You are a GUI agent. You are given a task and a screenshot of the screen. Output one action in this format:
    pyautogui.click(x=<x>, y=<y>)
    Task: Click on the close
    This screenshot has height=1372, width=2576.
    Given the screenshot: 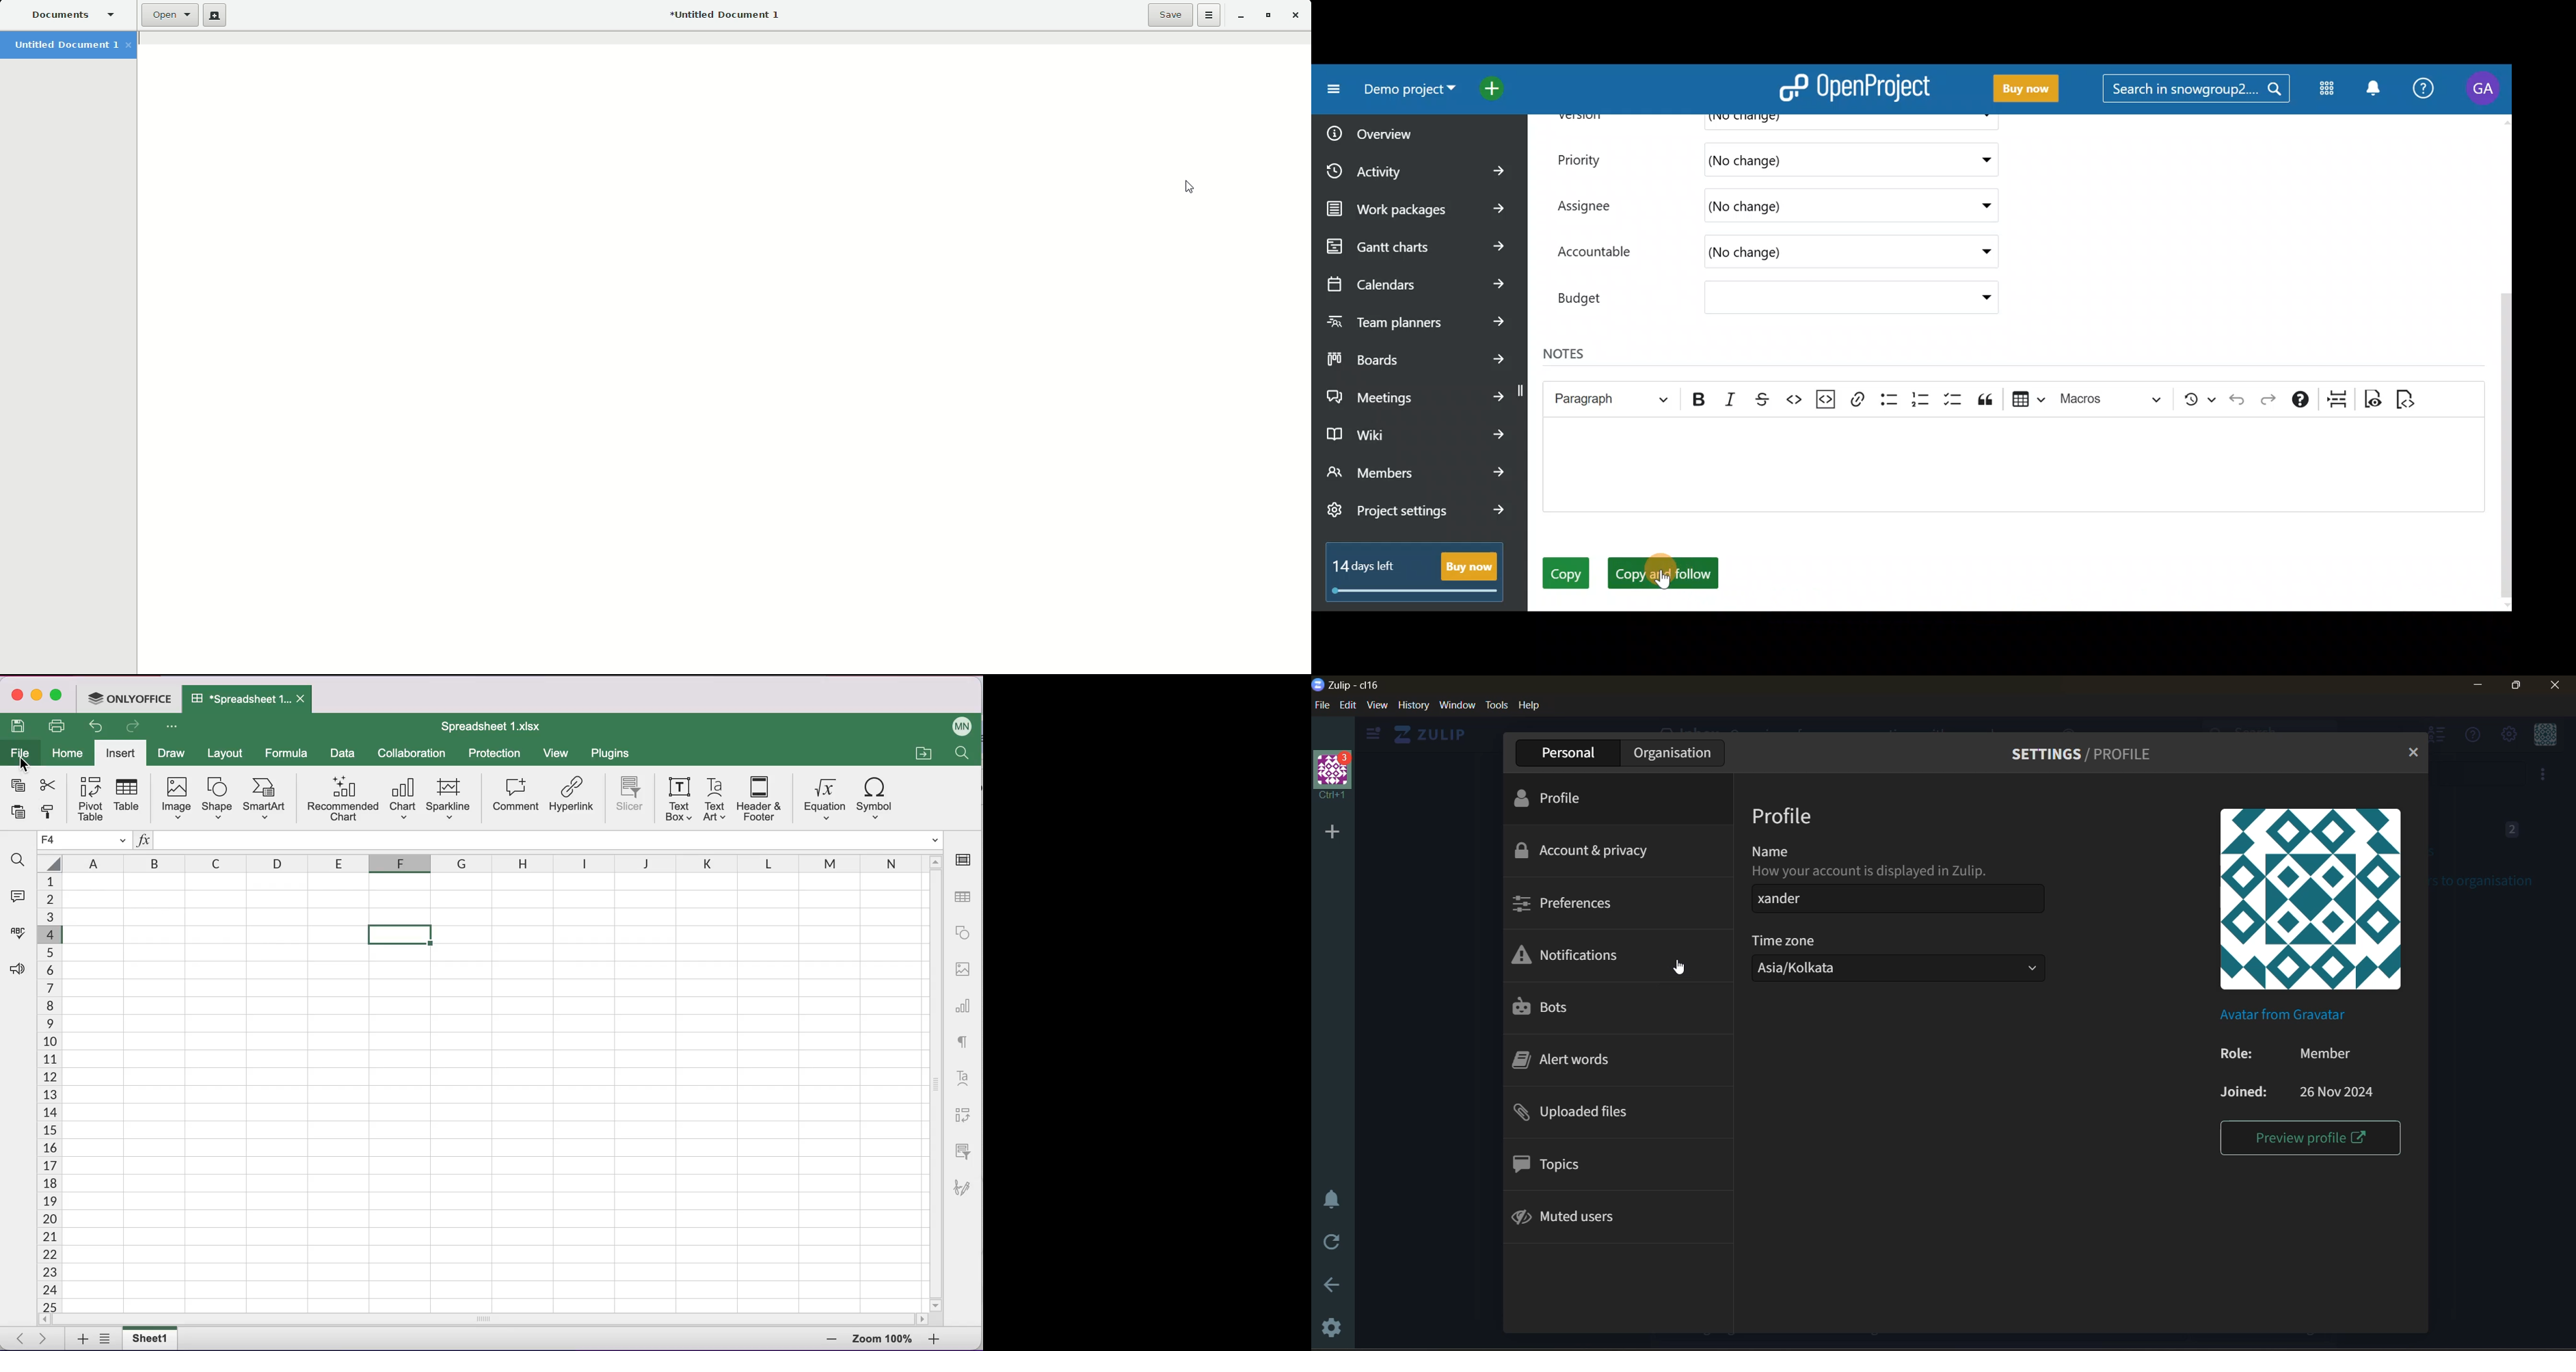 What is the action you would take?
    pyautogui.click(x=16, y=694)
    